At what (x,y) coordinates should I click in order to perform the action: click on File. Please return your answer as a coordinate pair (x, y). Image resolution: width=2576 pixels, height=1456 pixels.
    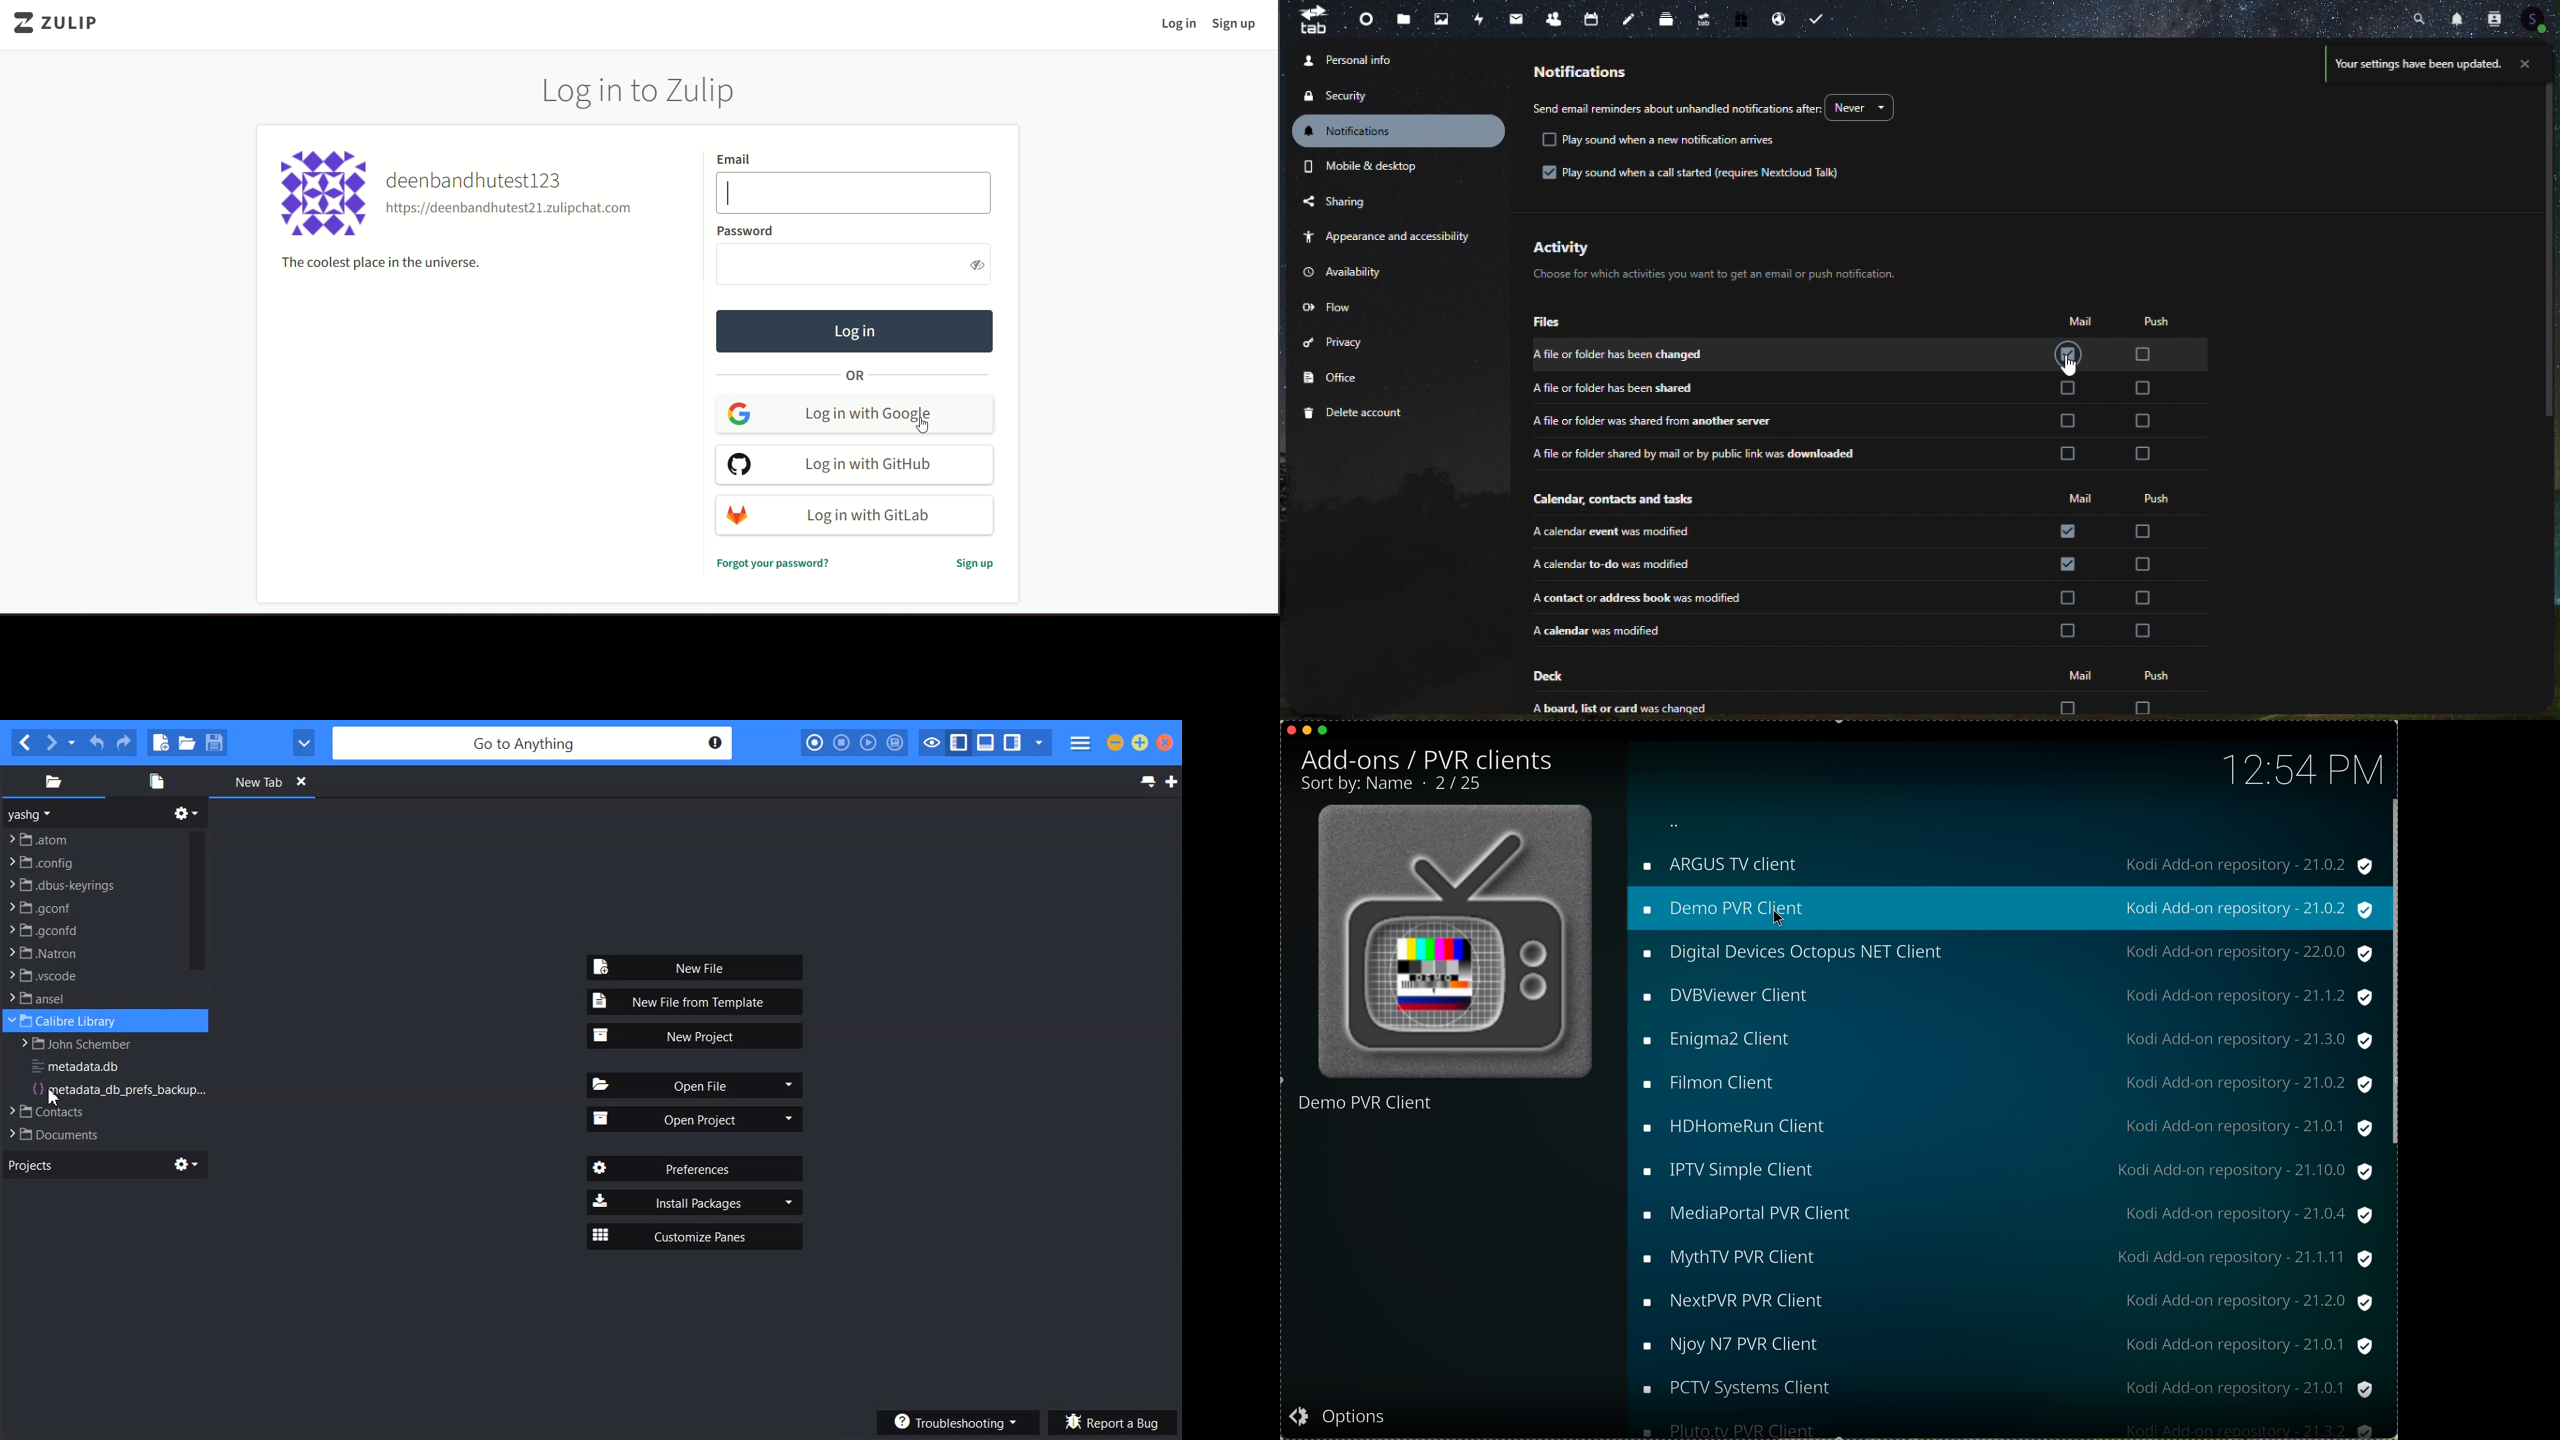
    Looking at the image, I should click on (82, 1068).